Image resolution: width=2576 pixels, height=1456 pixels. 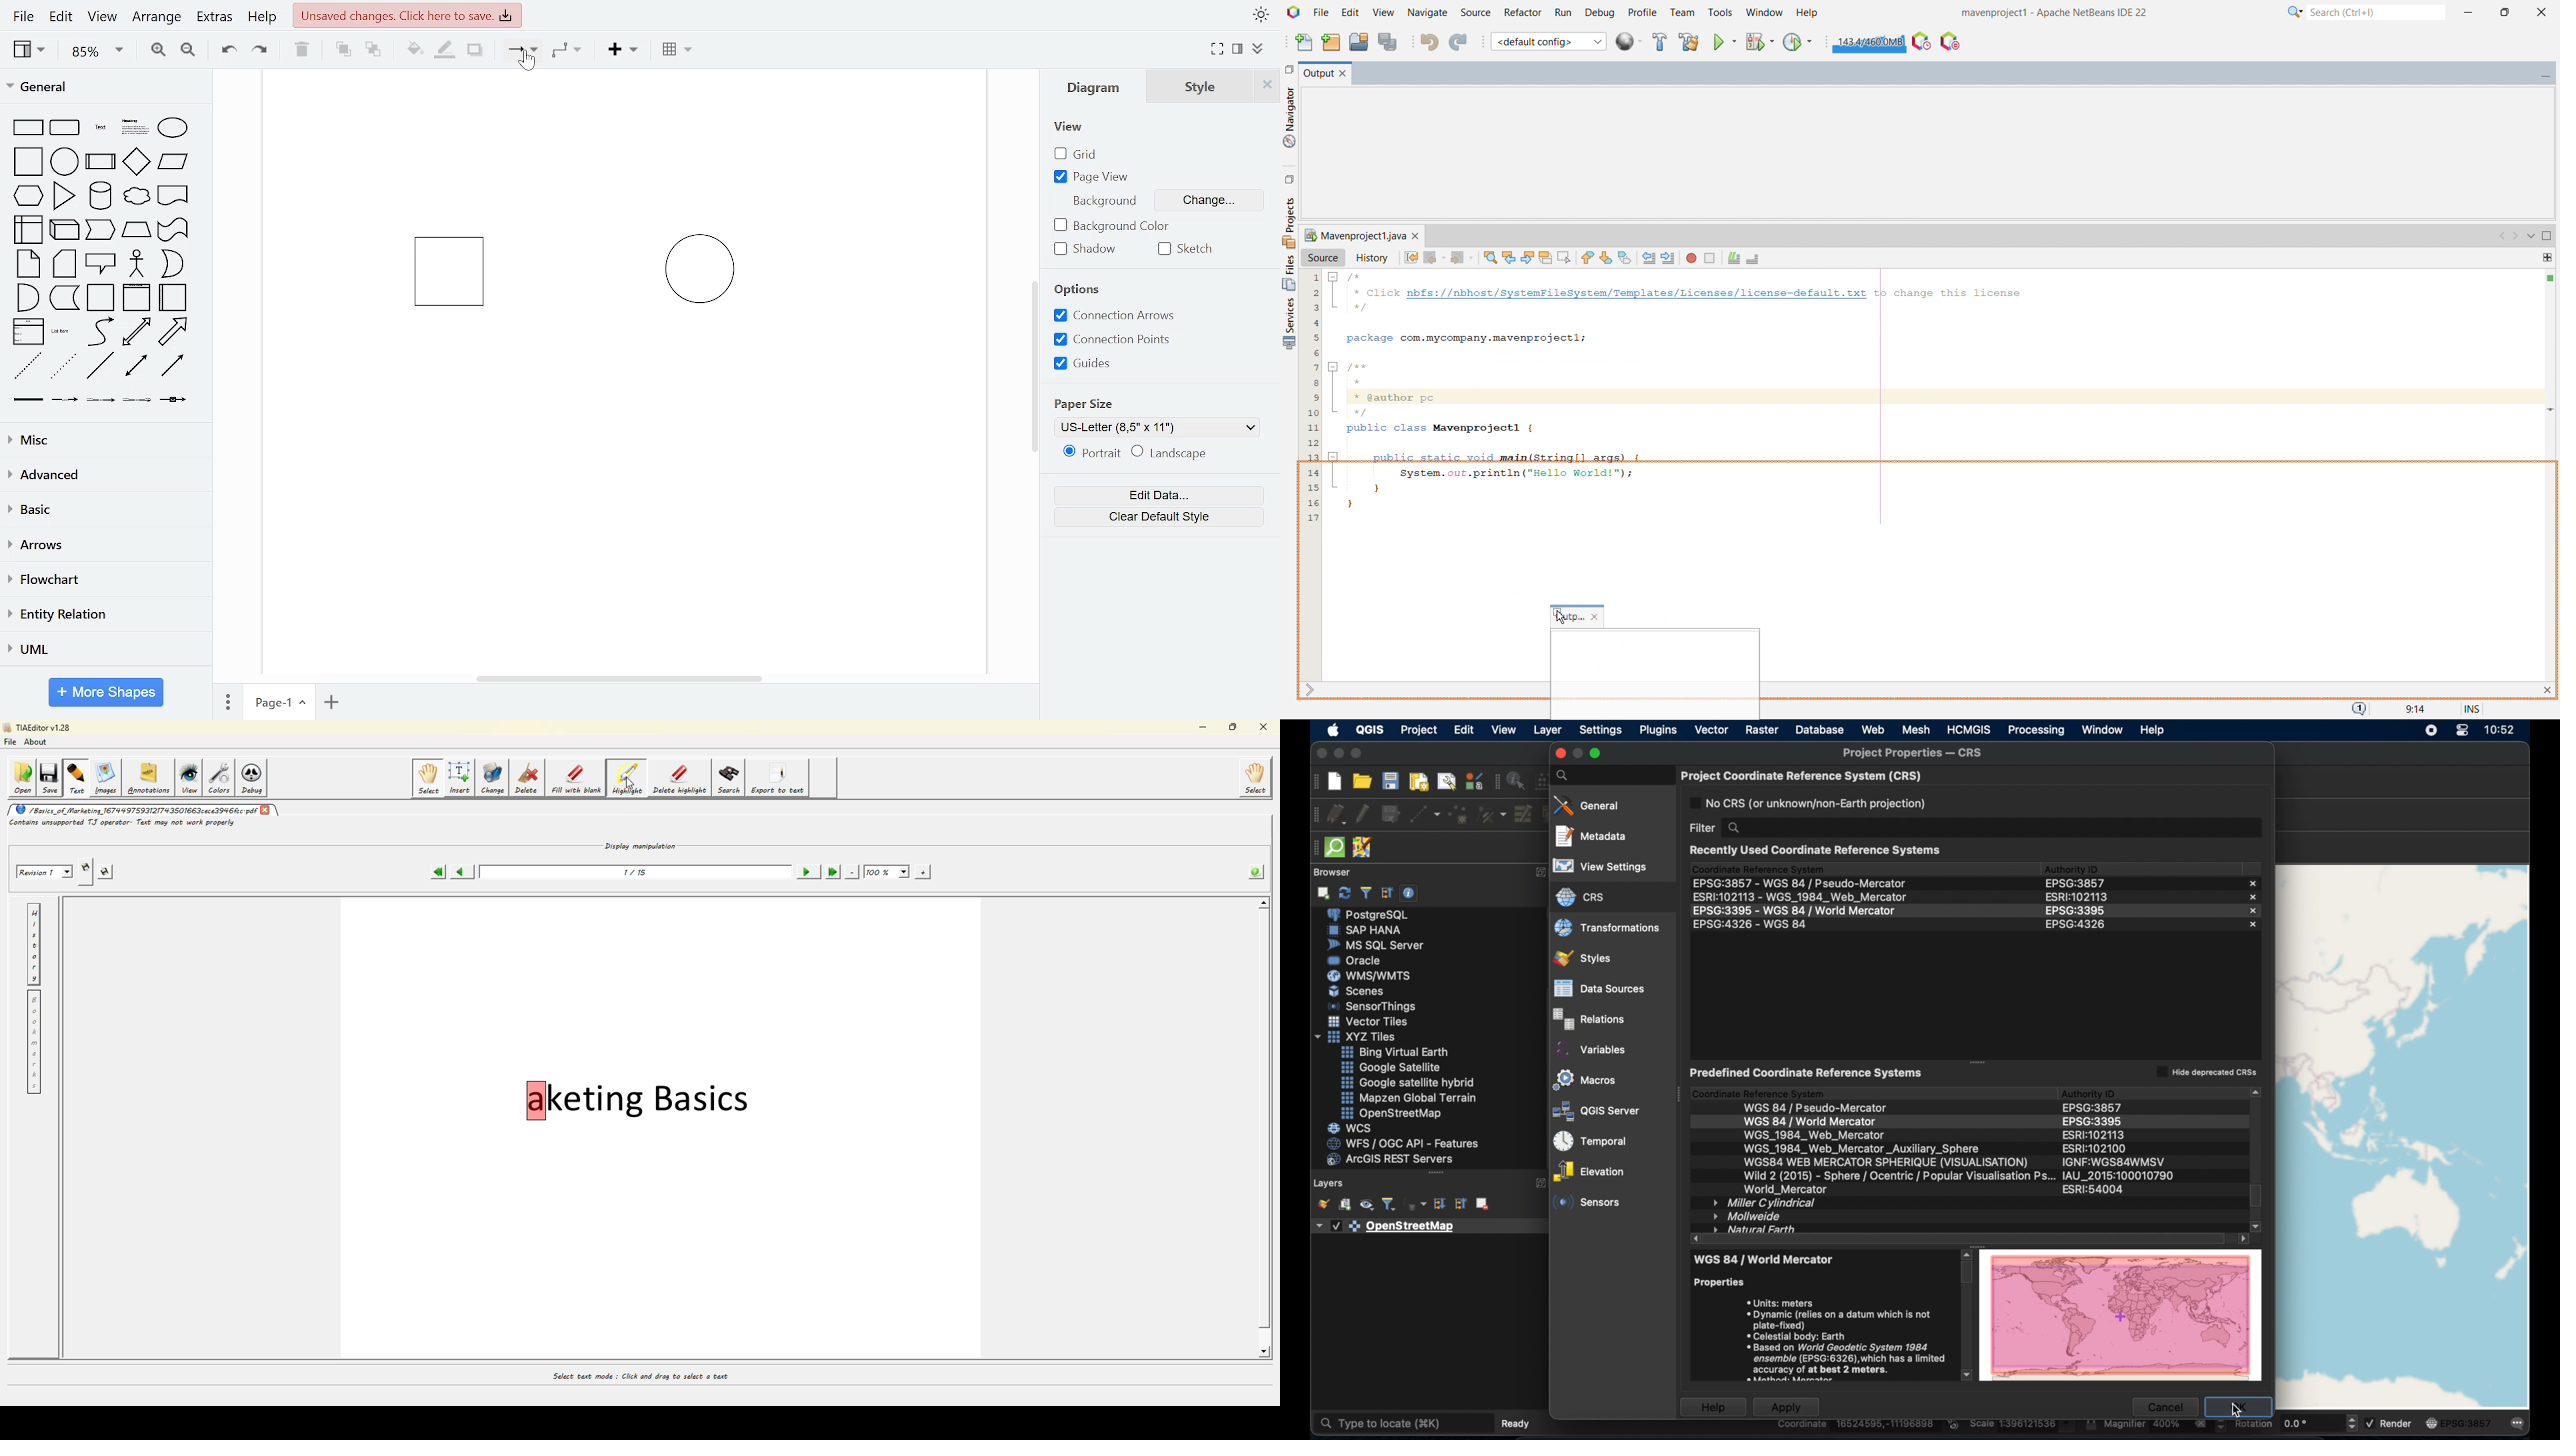 What do you see at coordinates (1160, 517) in the screenshot?
I see `clear default style` at bounding box center [1160, 517].